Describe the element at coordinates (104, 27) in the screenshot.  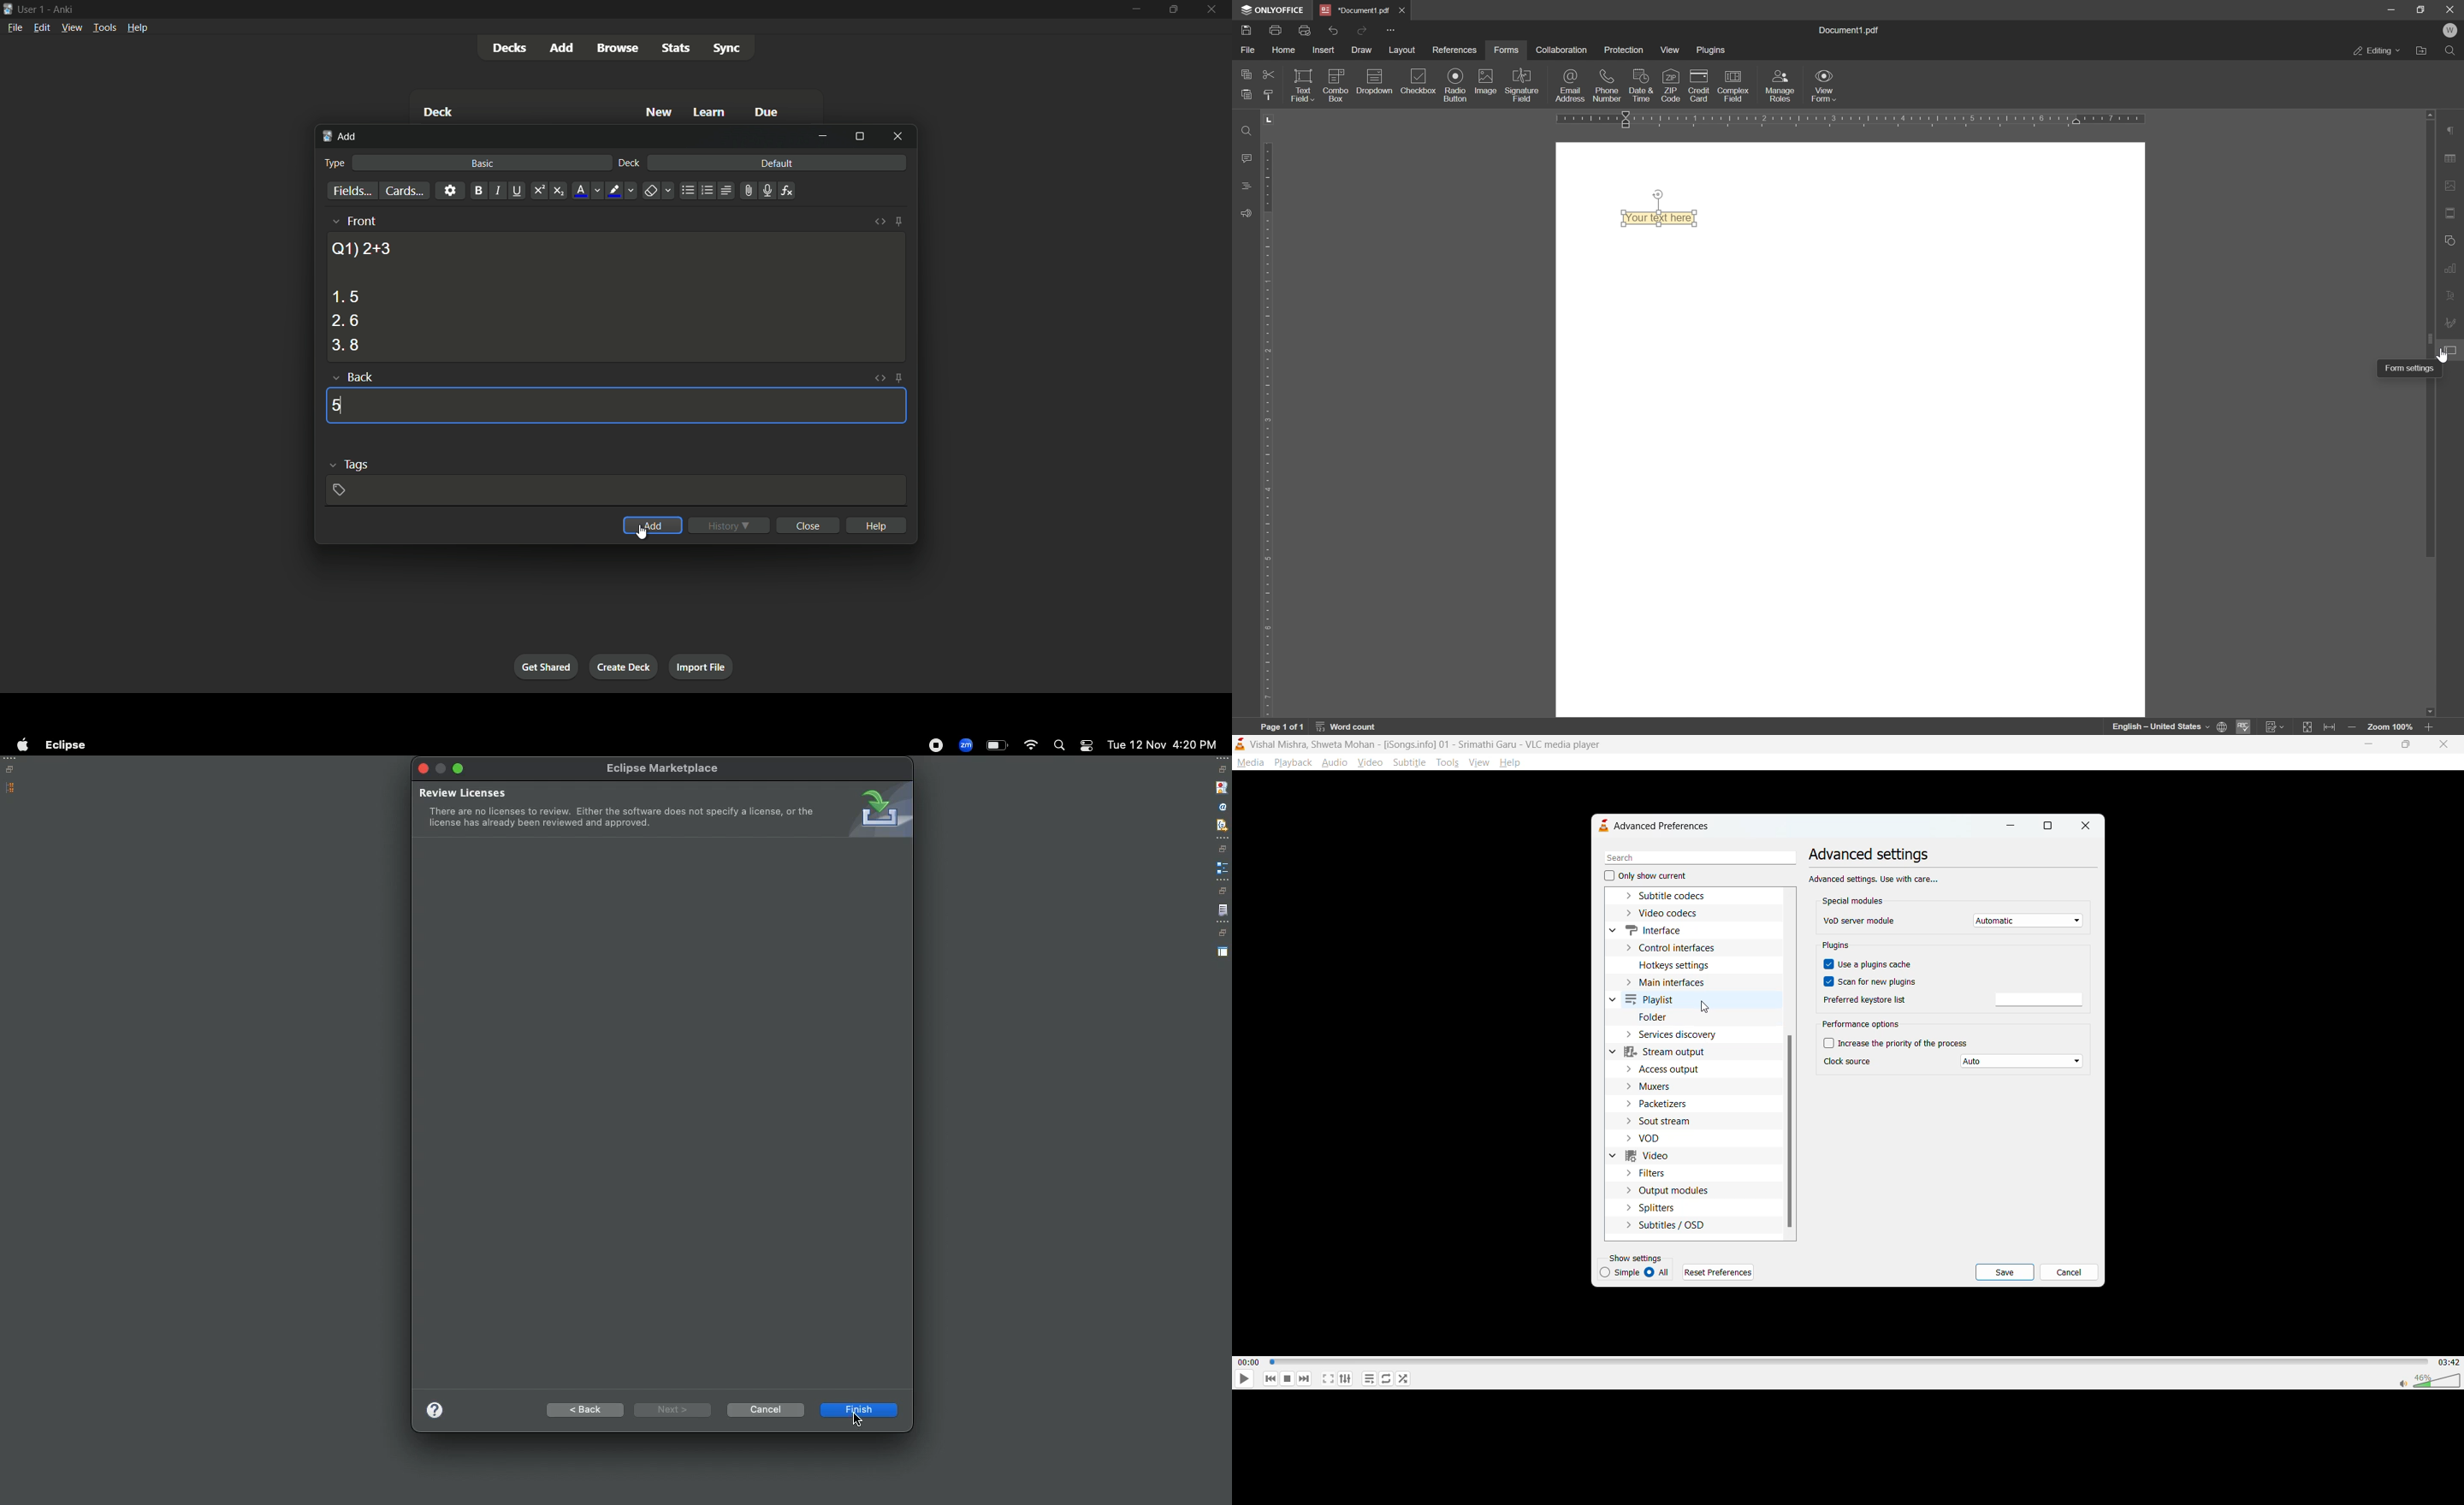
I see `tools menu` at that location.